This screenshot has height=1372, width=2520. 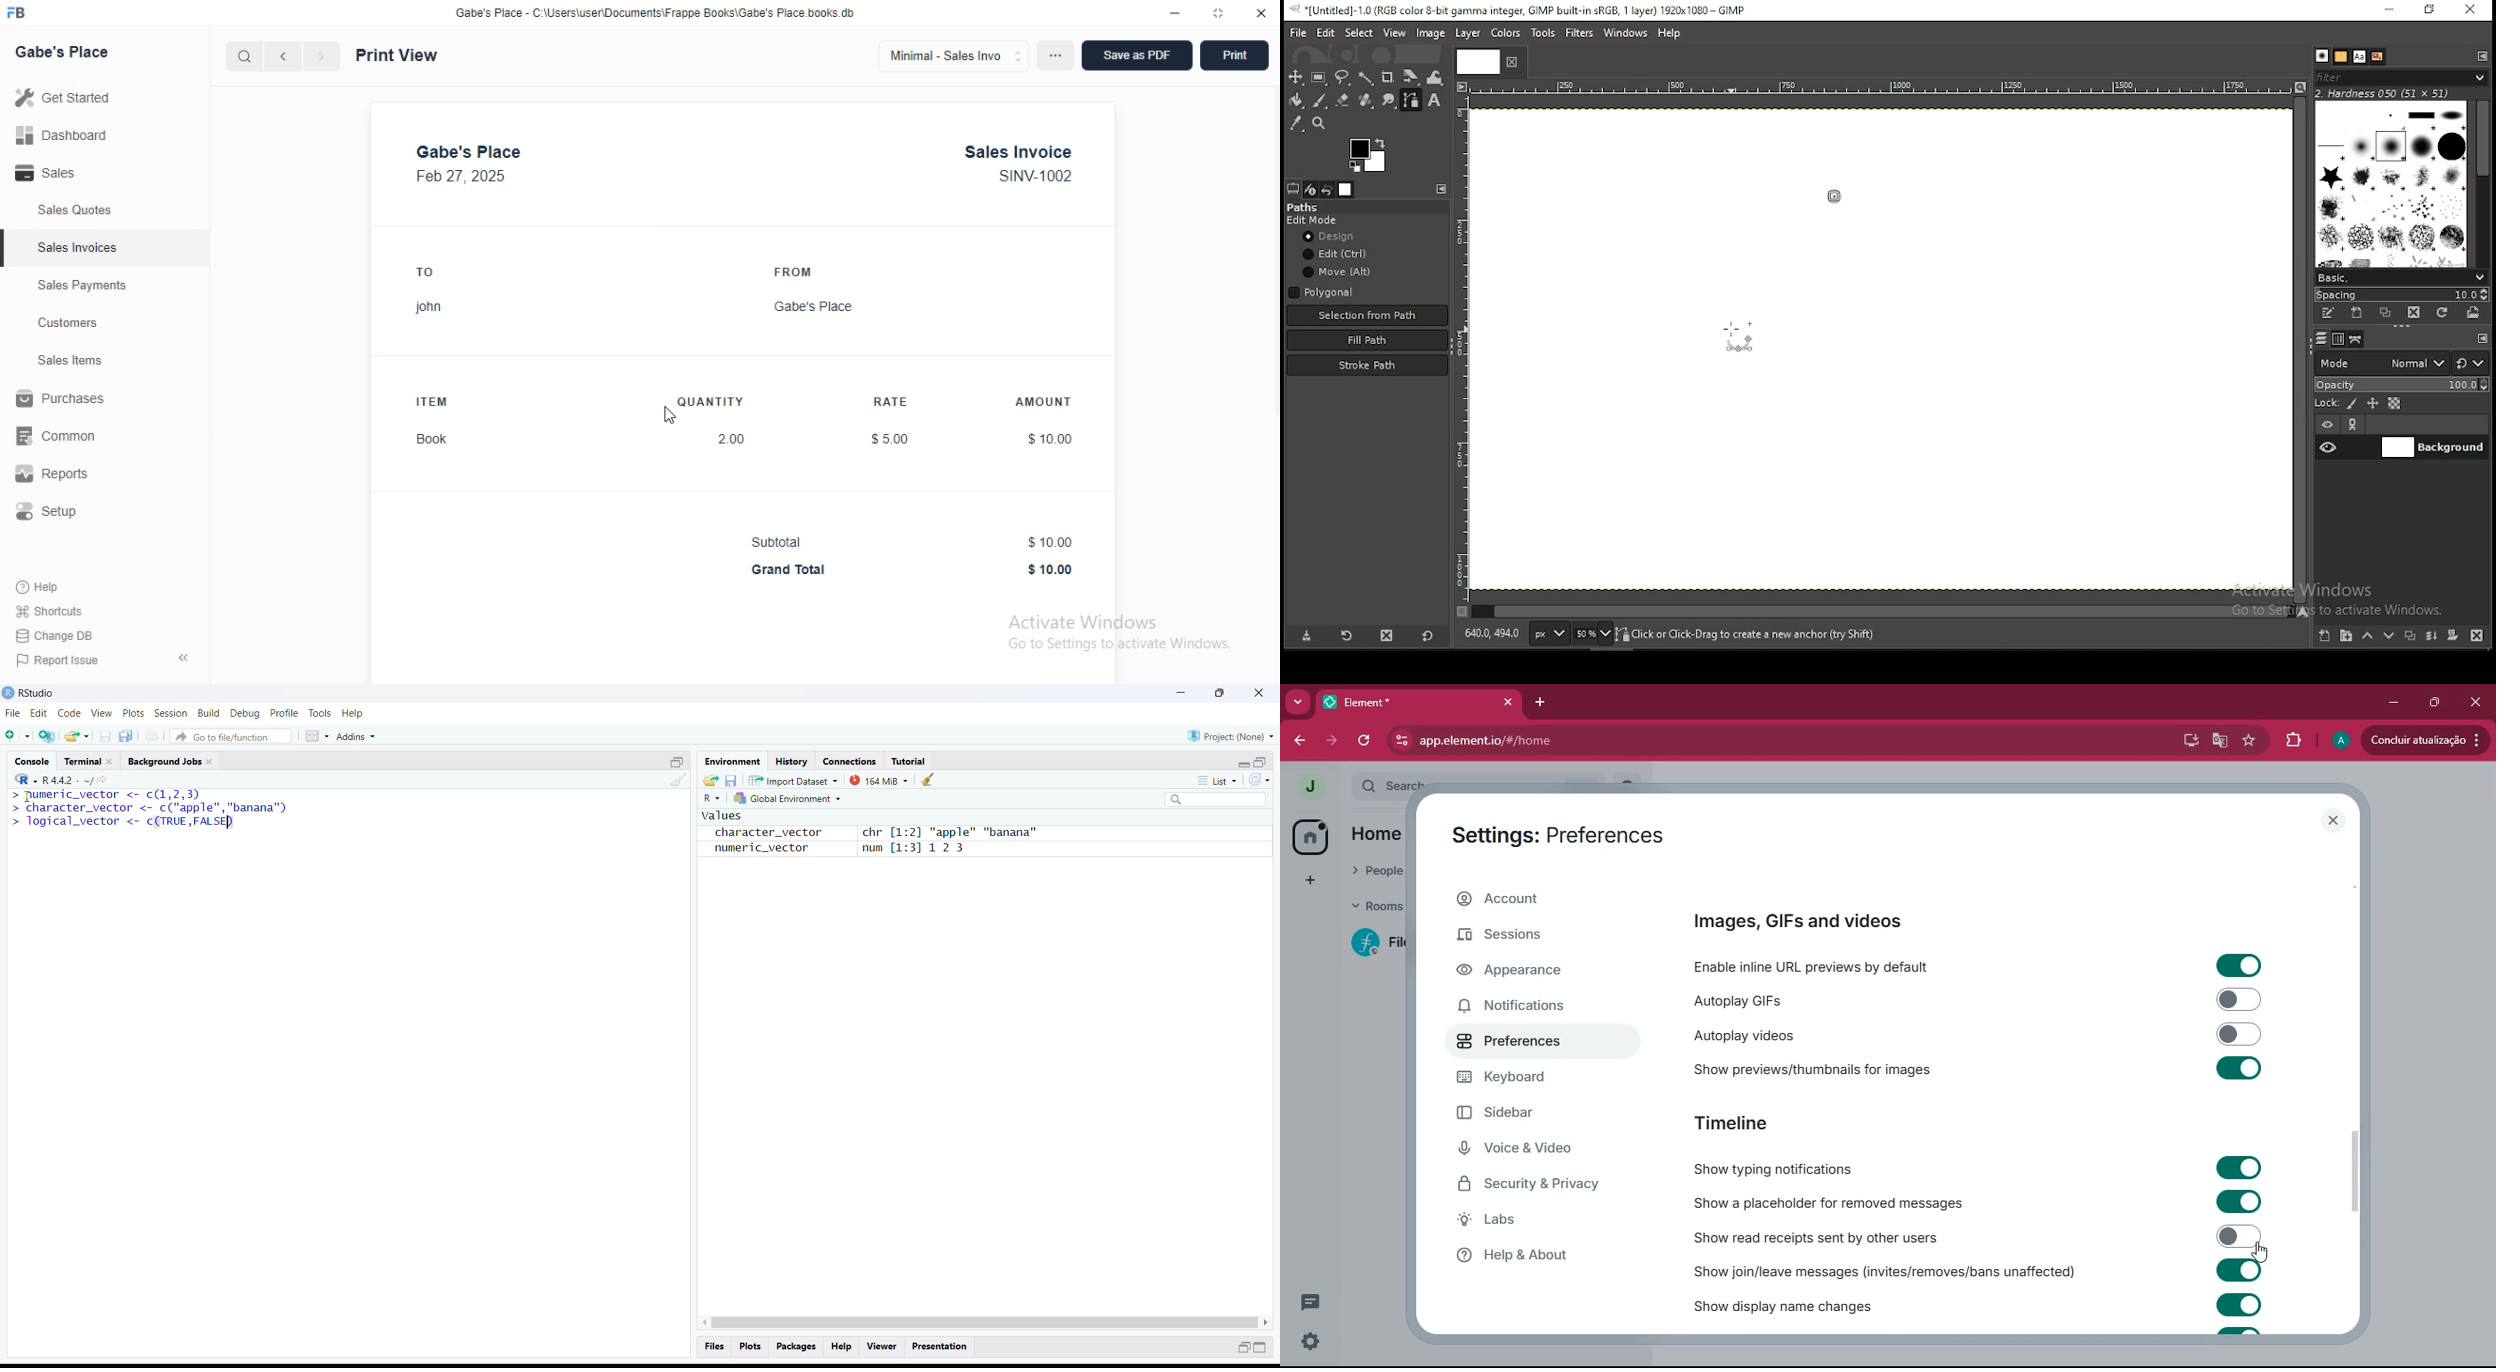 What do you see at coordinates (2356, 339) in the screenshot?
I see `paths` at bounding box center [2356, 339].